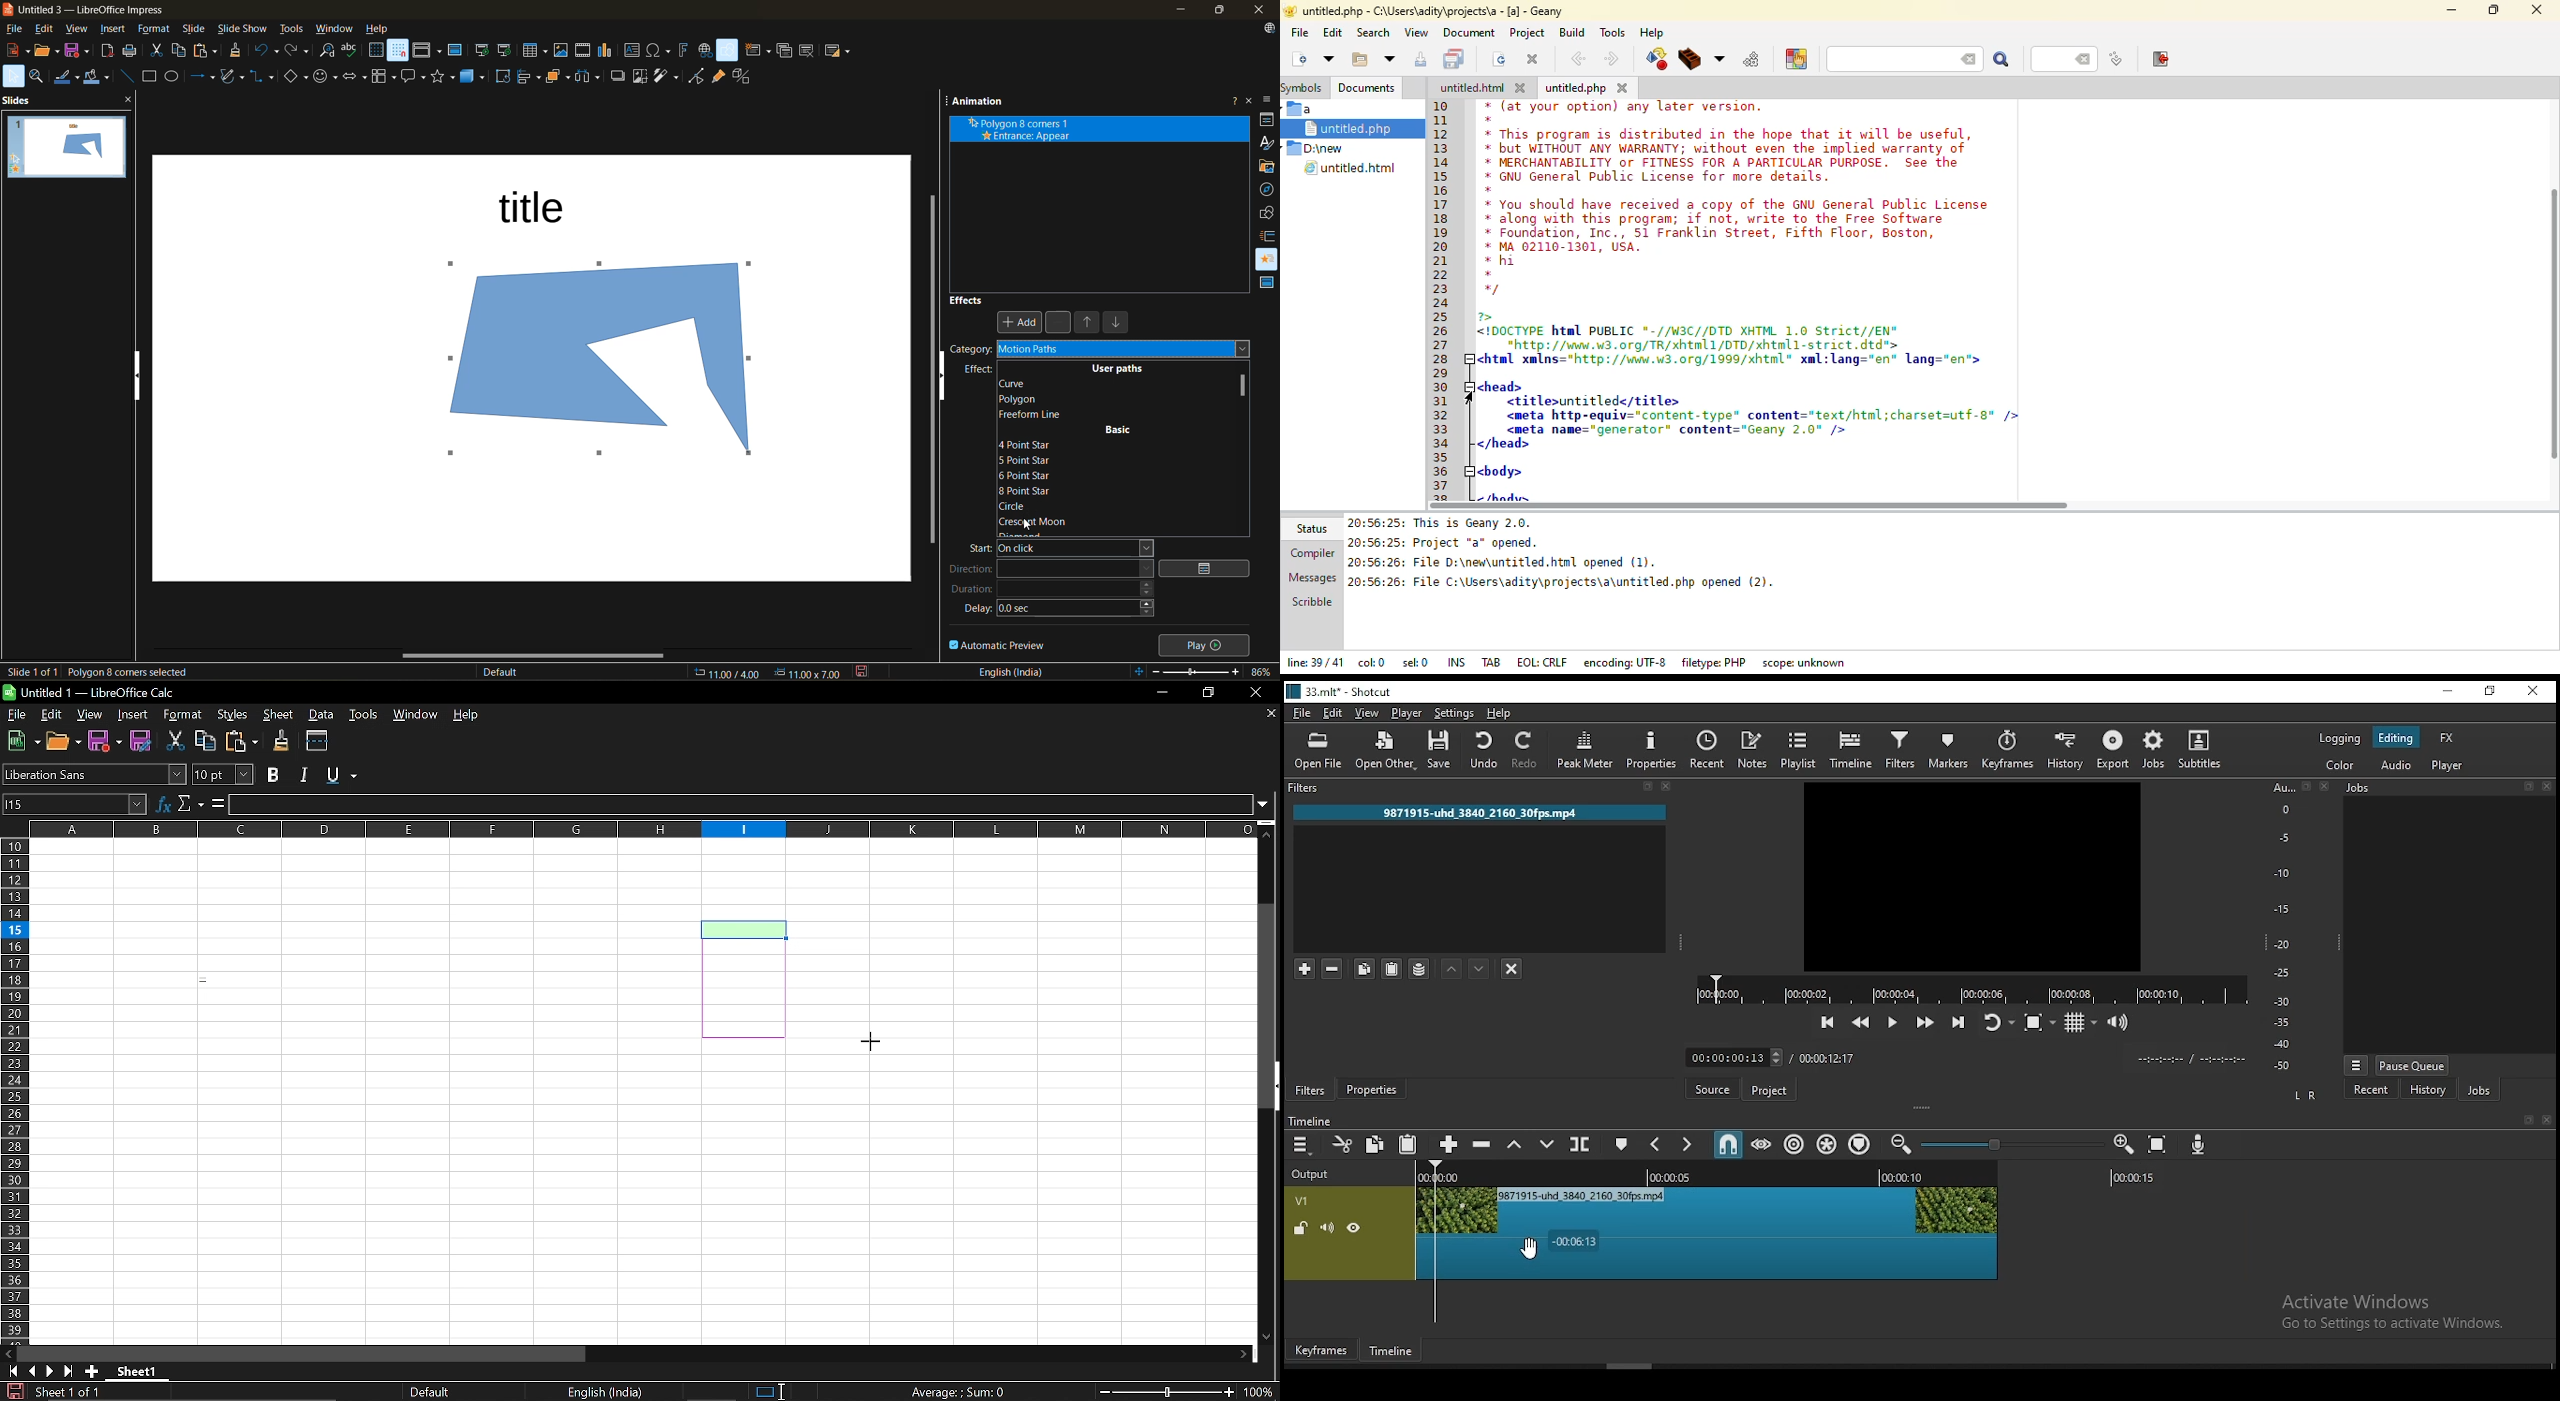 This screenshot has width=2576, height=1428. What do you see at coordinates (99, 79) in the screenshot?
I see `fill color` at bounding box center [99, 79].